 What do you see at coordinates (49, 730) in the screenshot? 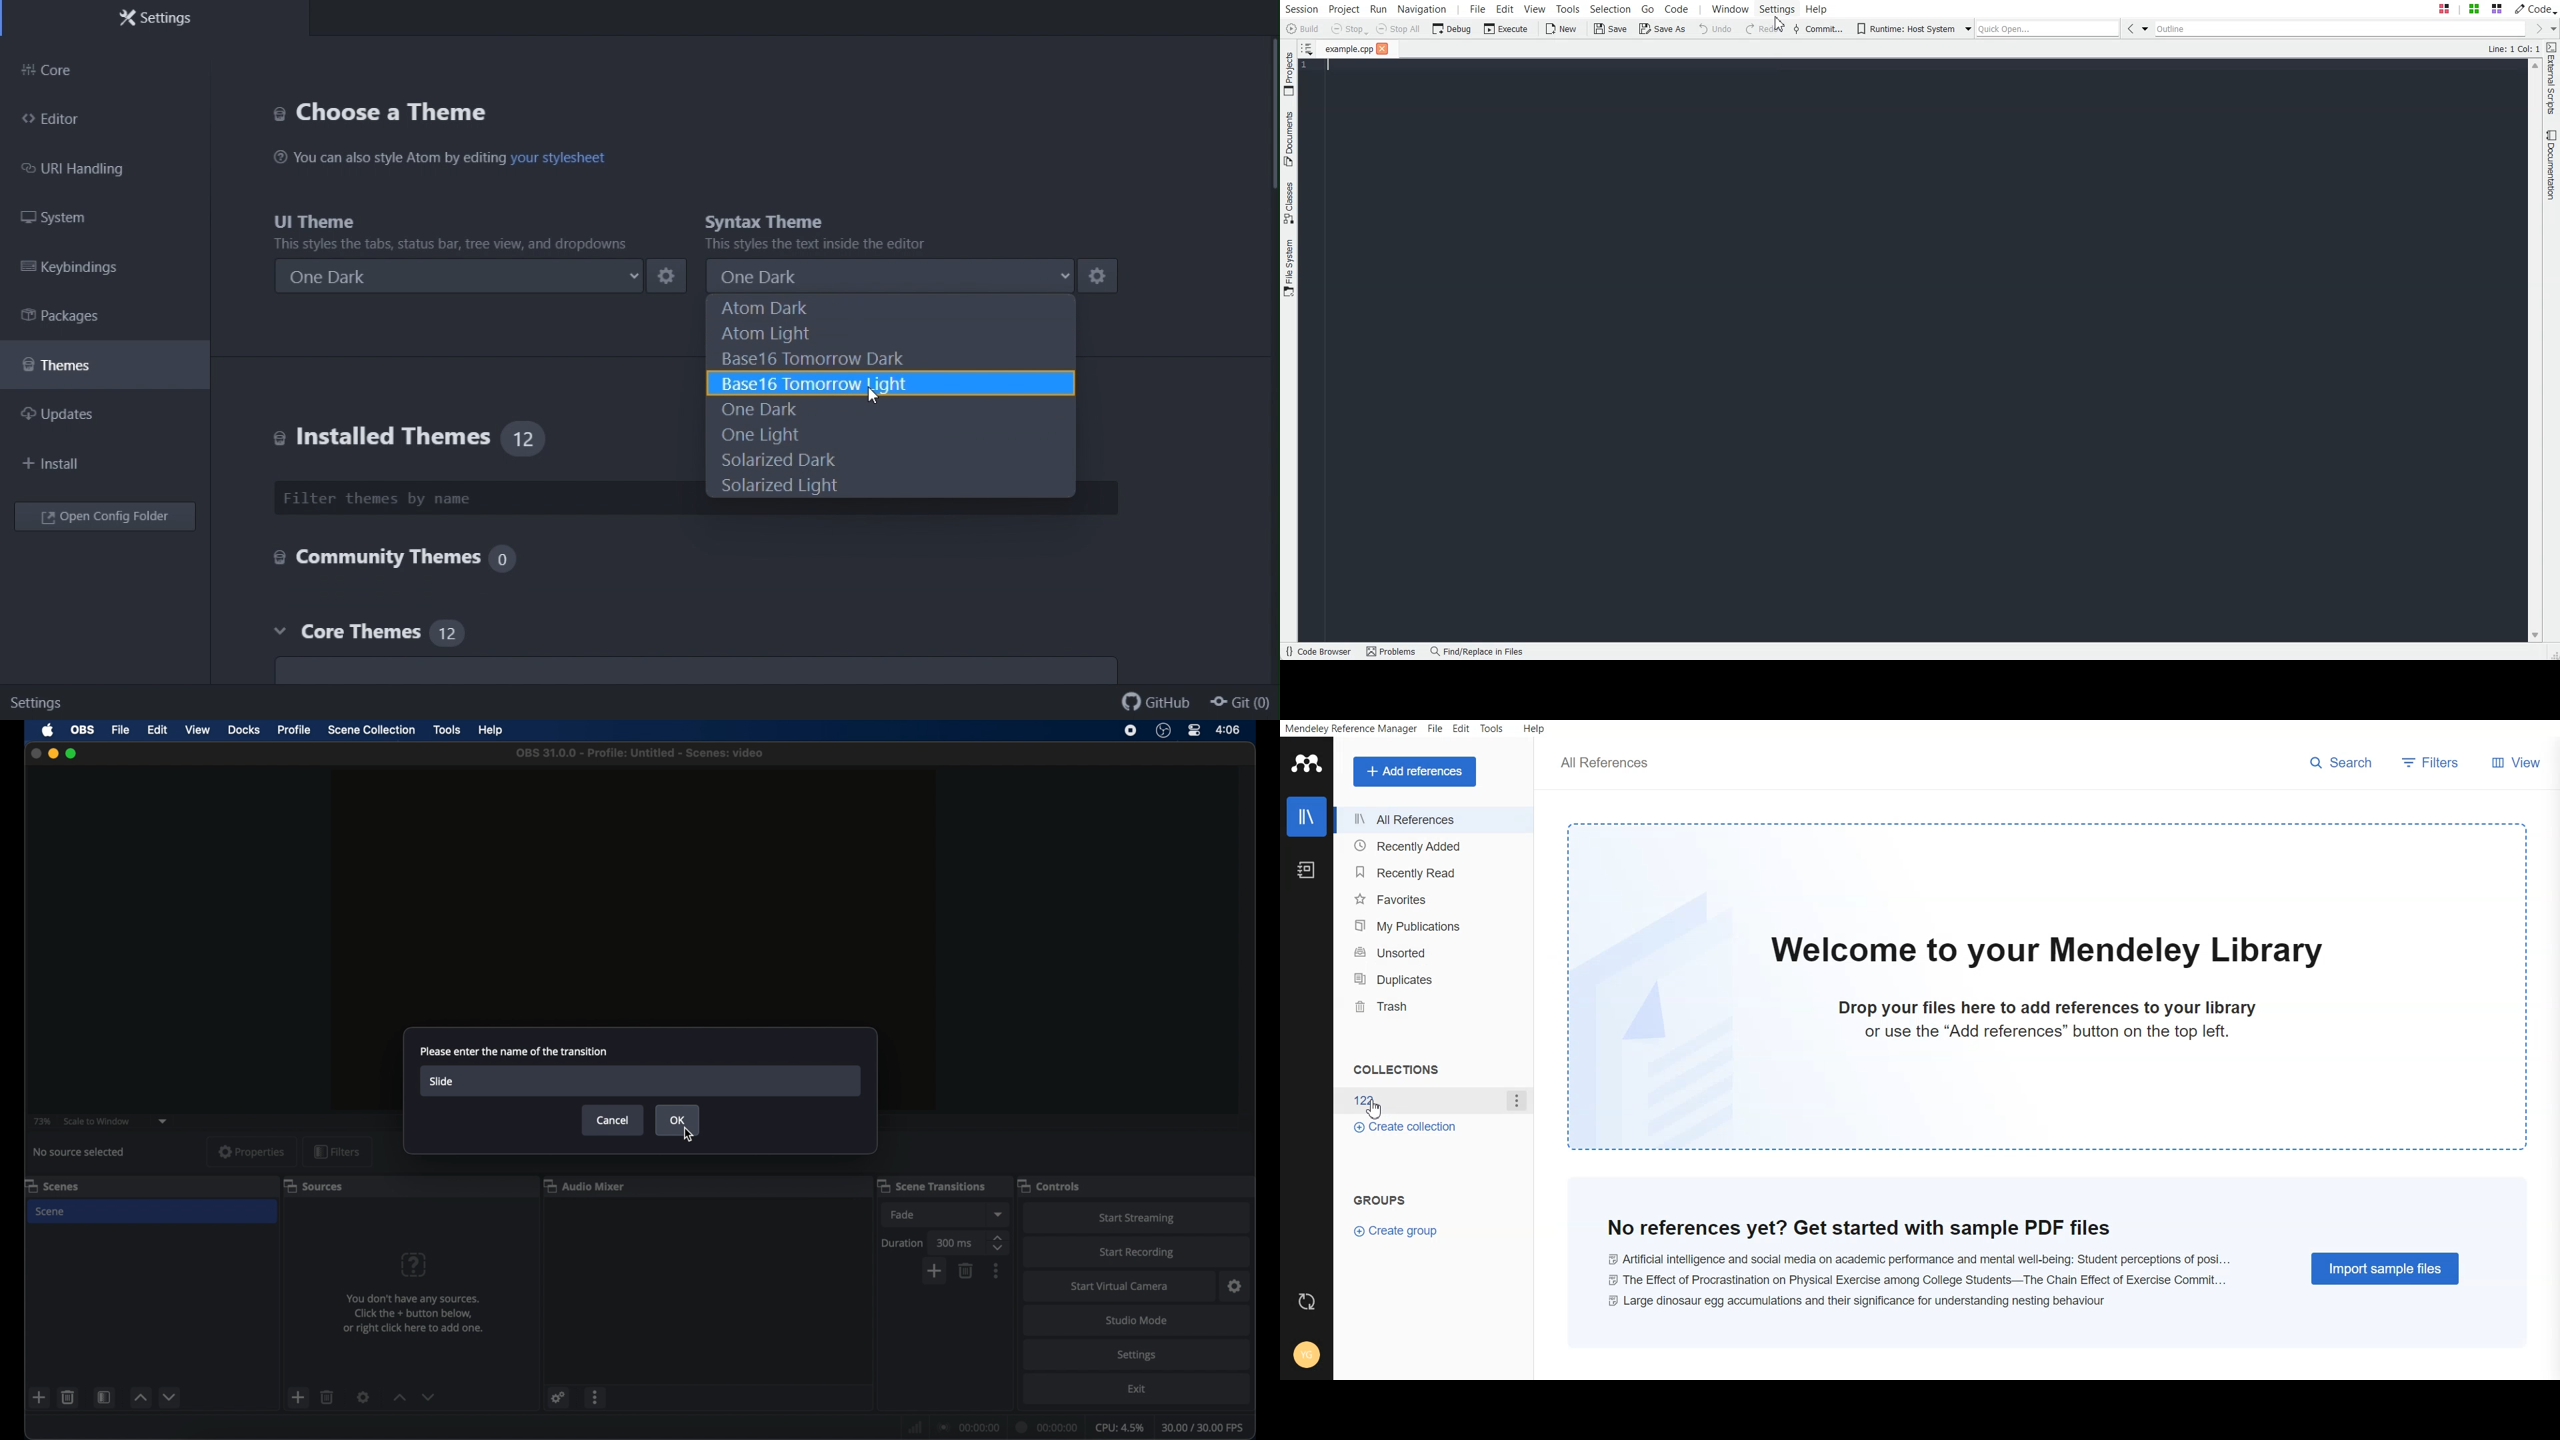
I see `apple icon` at bounding box center [49, 730].